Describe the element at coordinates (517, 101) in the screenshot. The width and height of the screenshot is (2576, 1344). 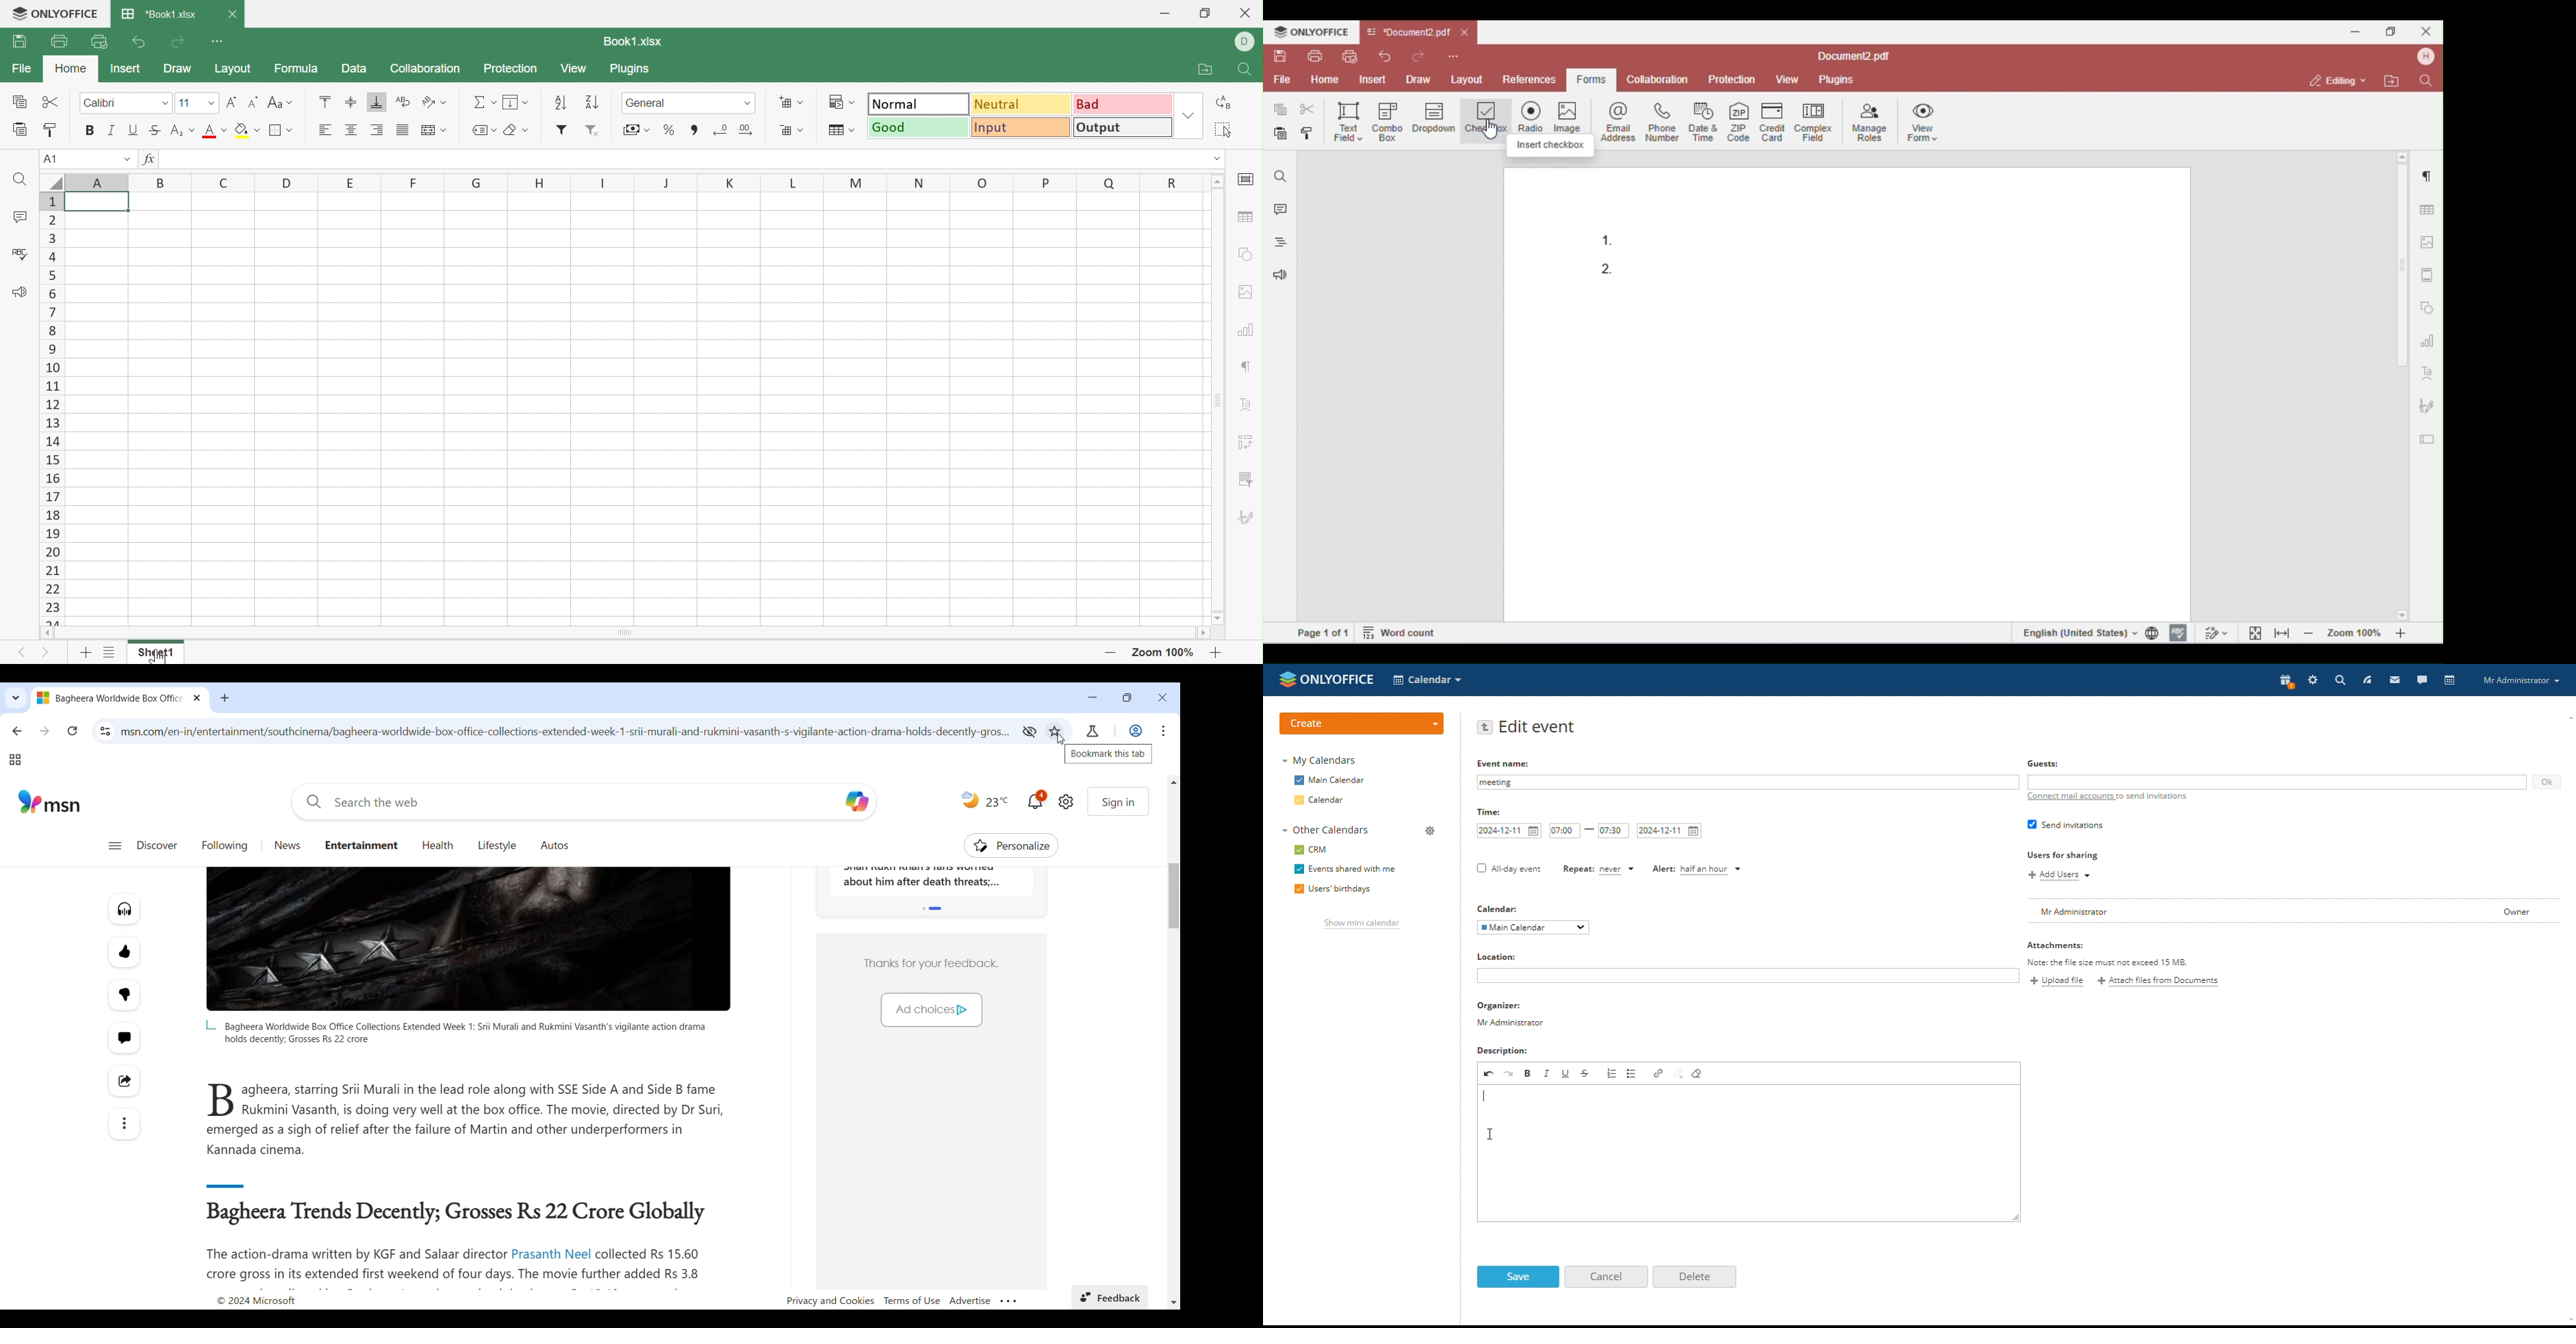
I see `Fill` at that location.